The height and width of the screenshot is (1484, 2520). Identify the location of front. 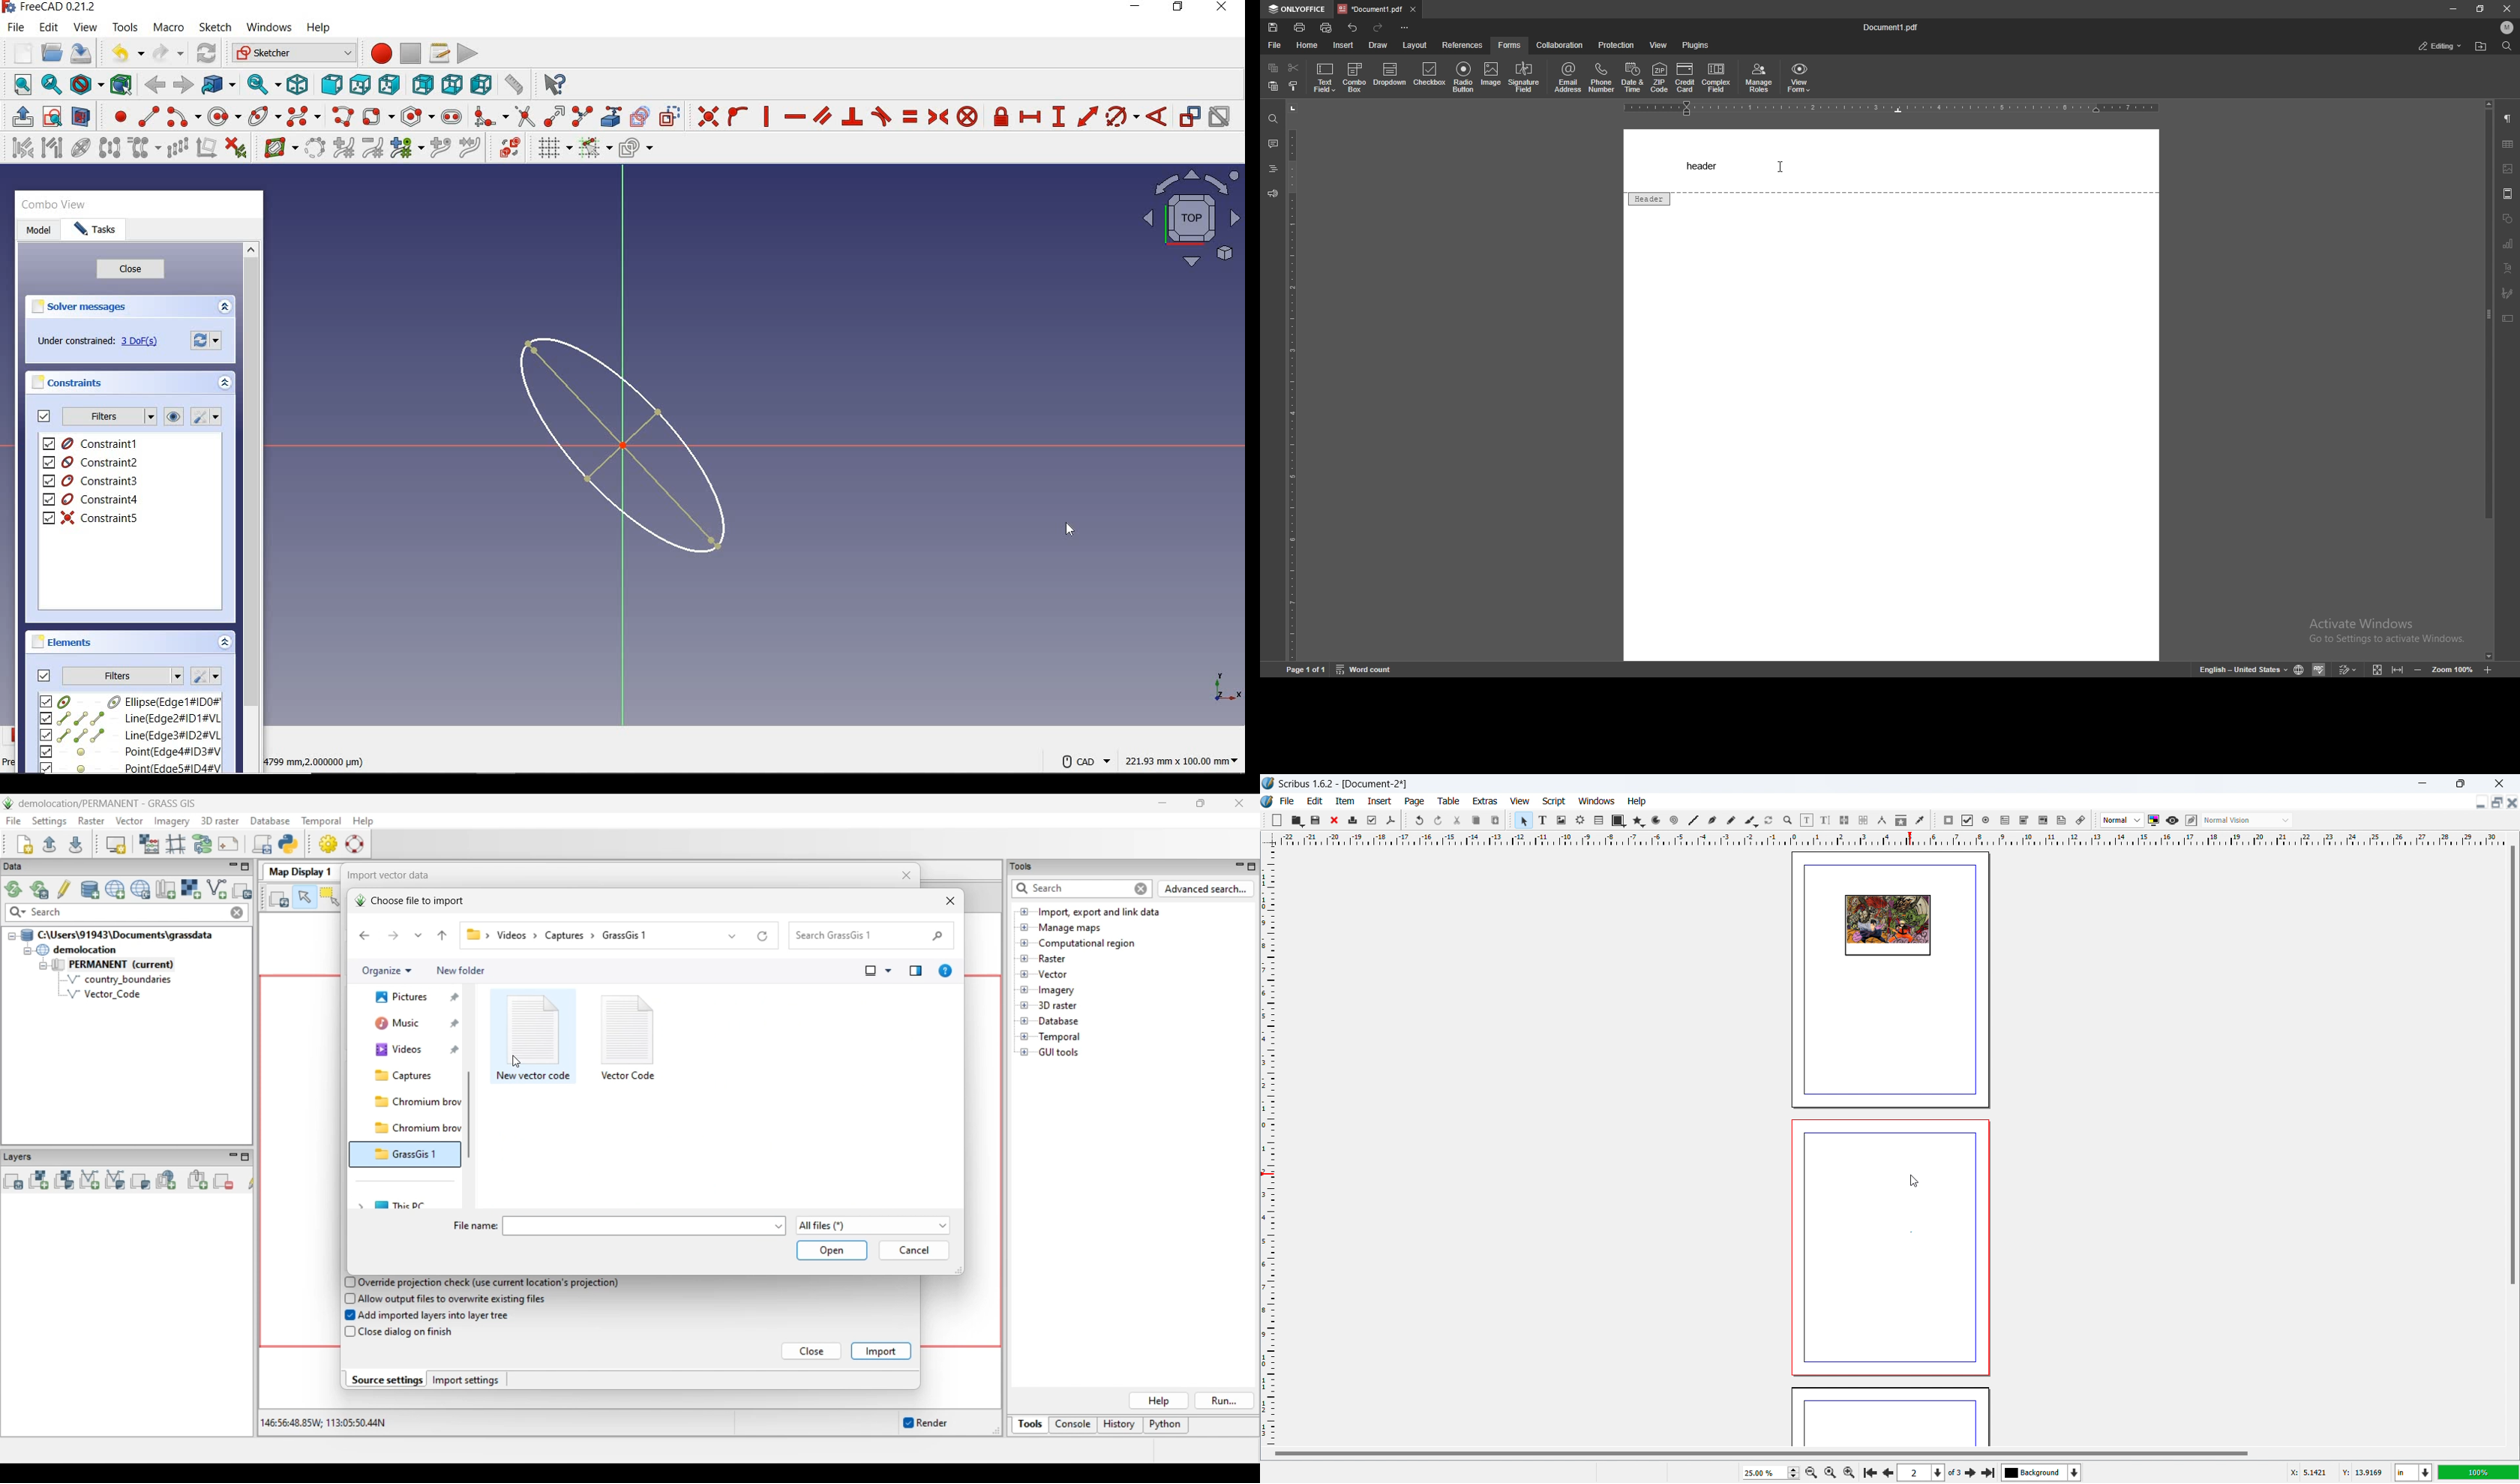
(328, 85).